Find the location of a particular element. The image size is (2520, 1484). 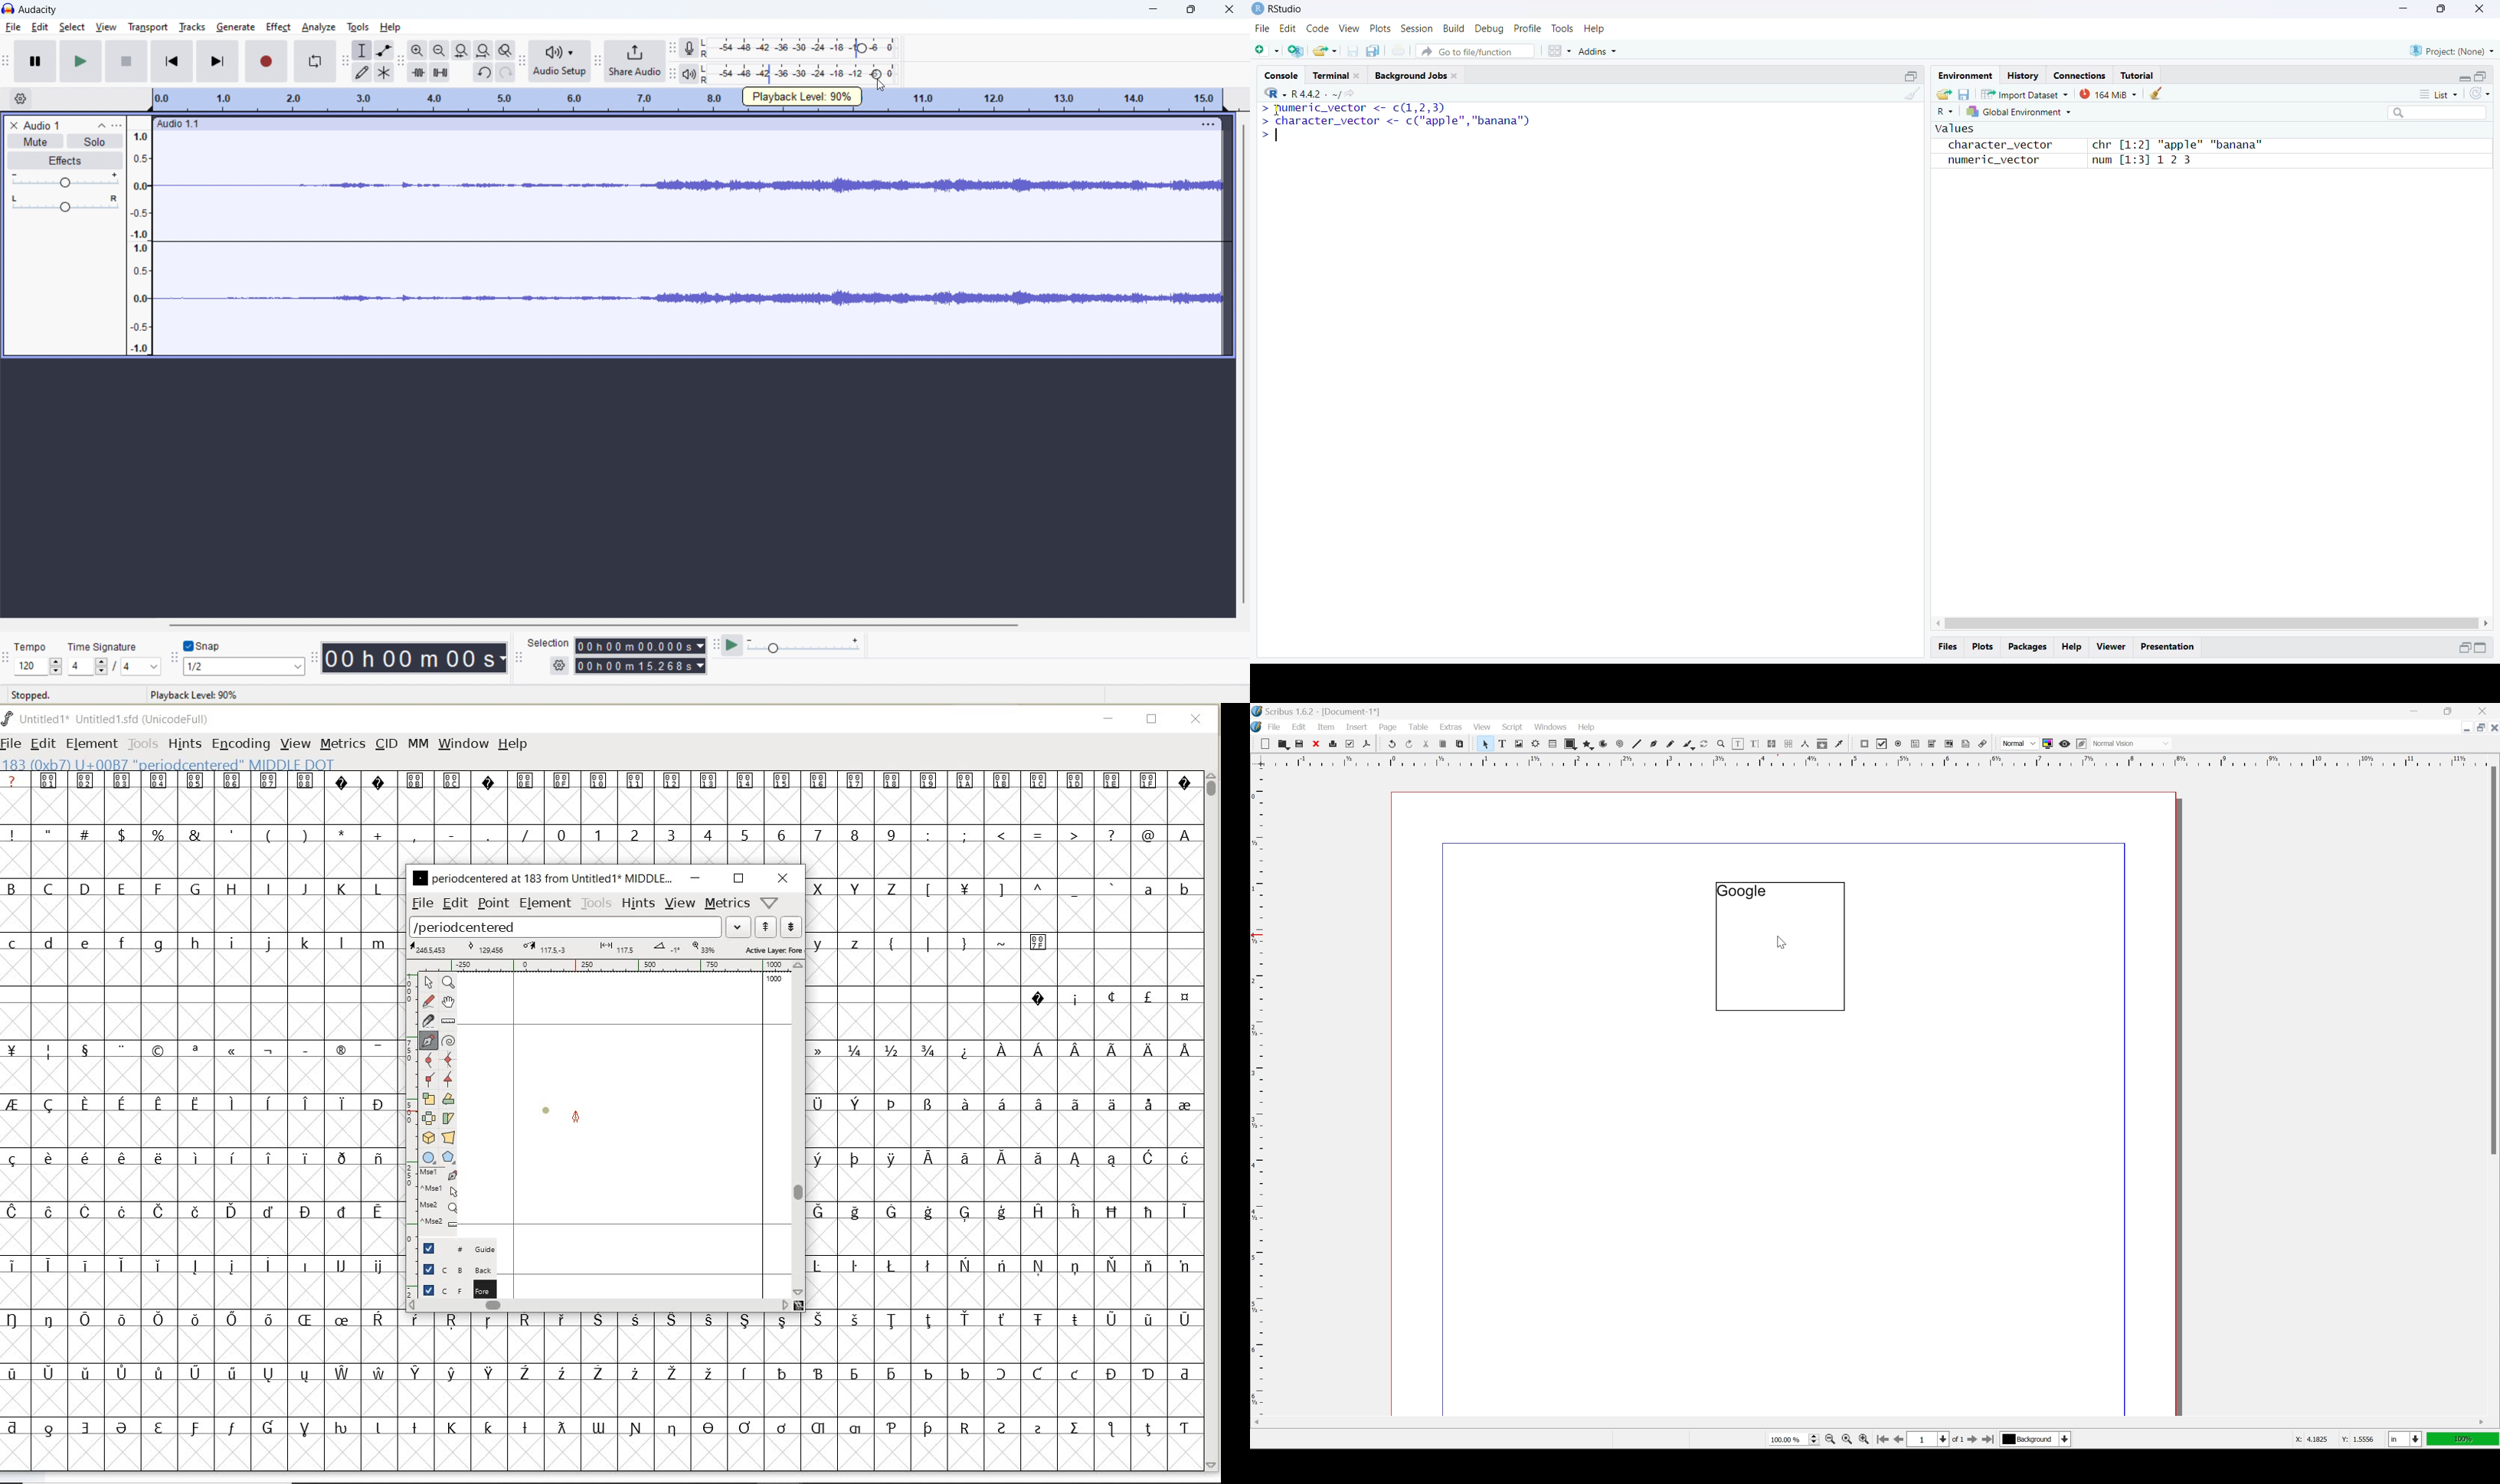

pdf checkbox is located at coordinates (1879, 745).